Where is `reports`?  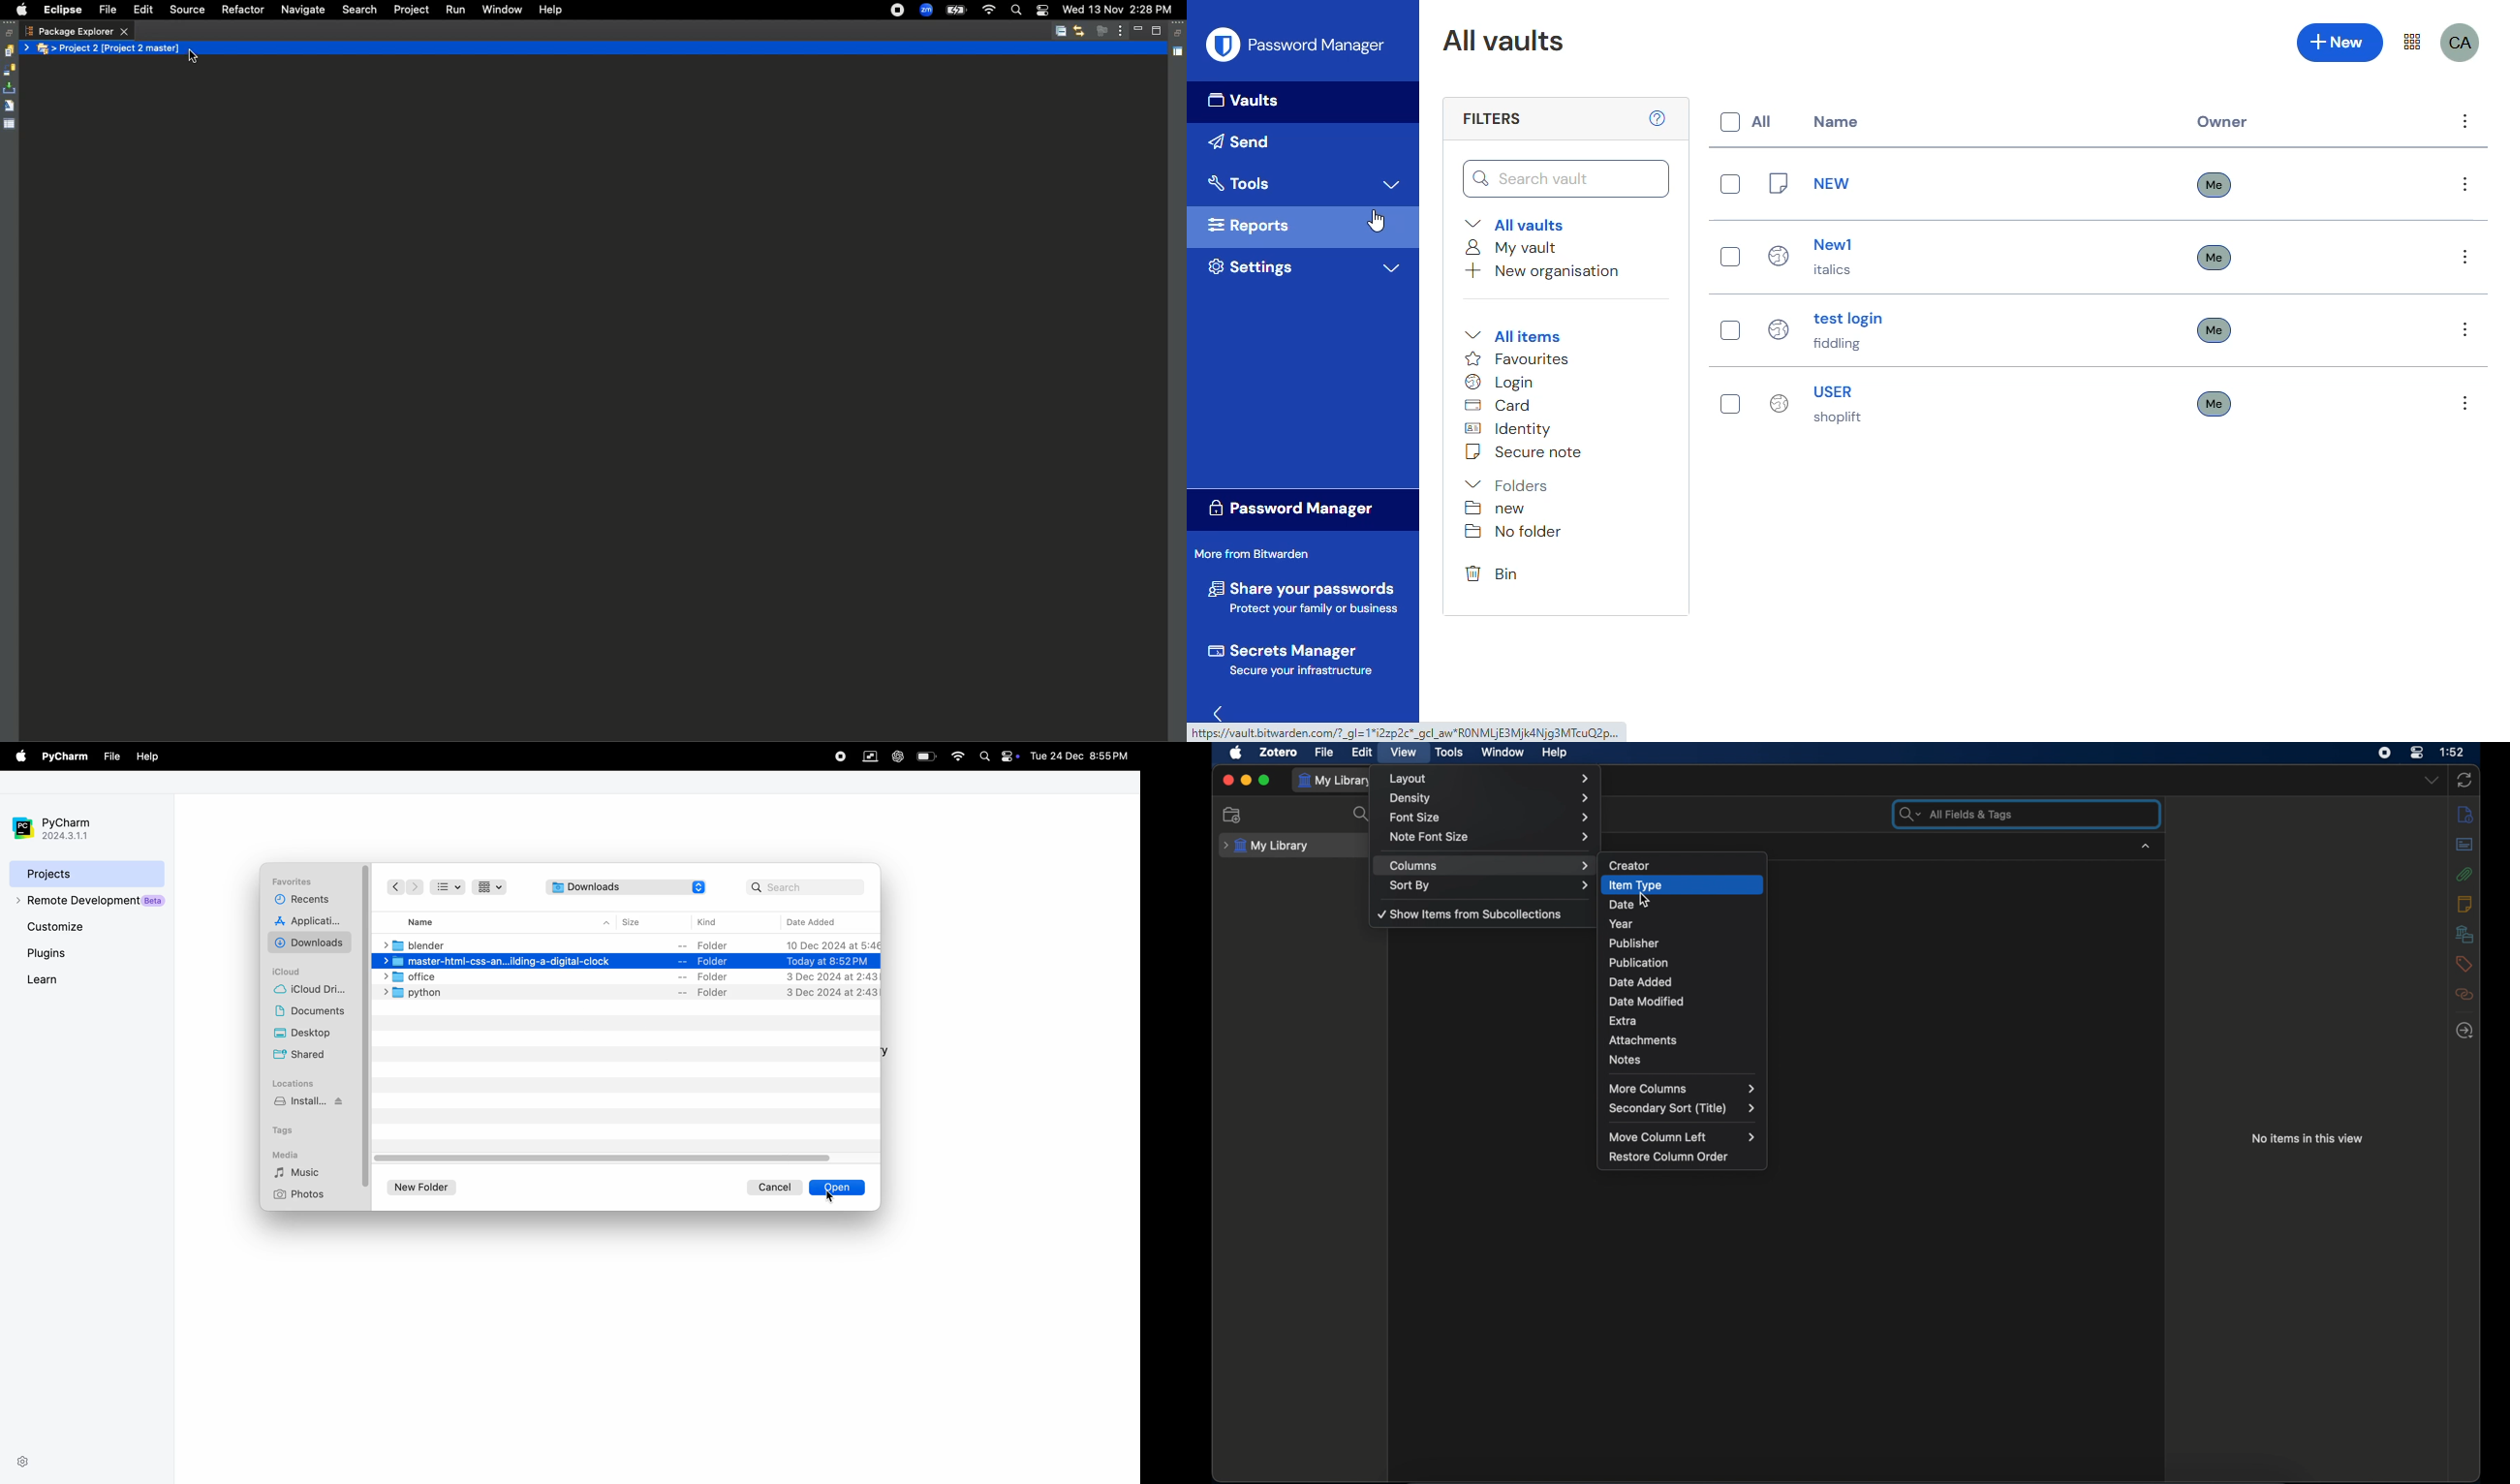 reports is located at coordinates (1252, 226).